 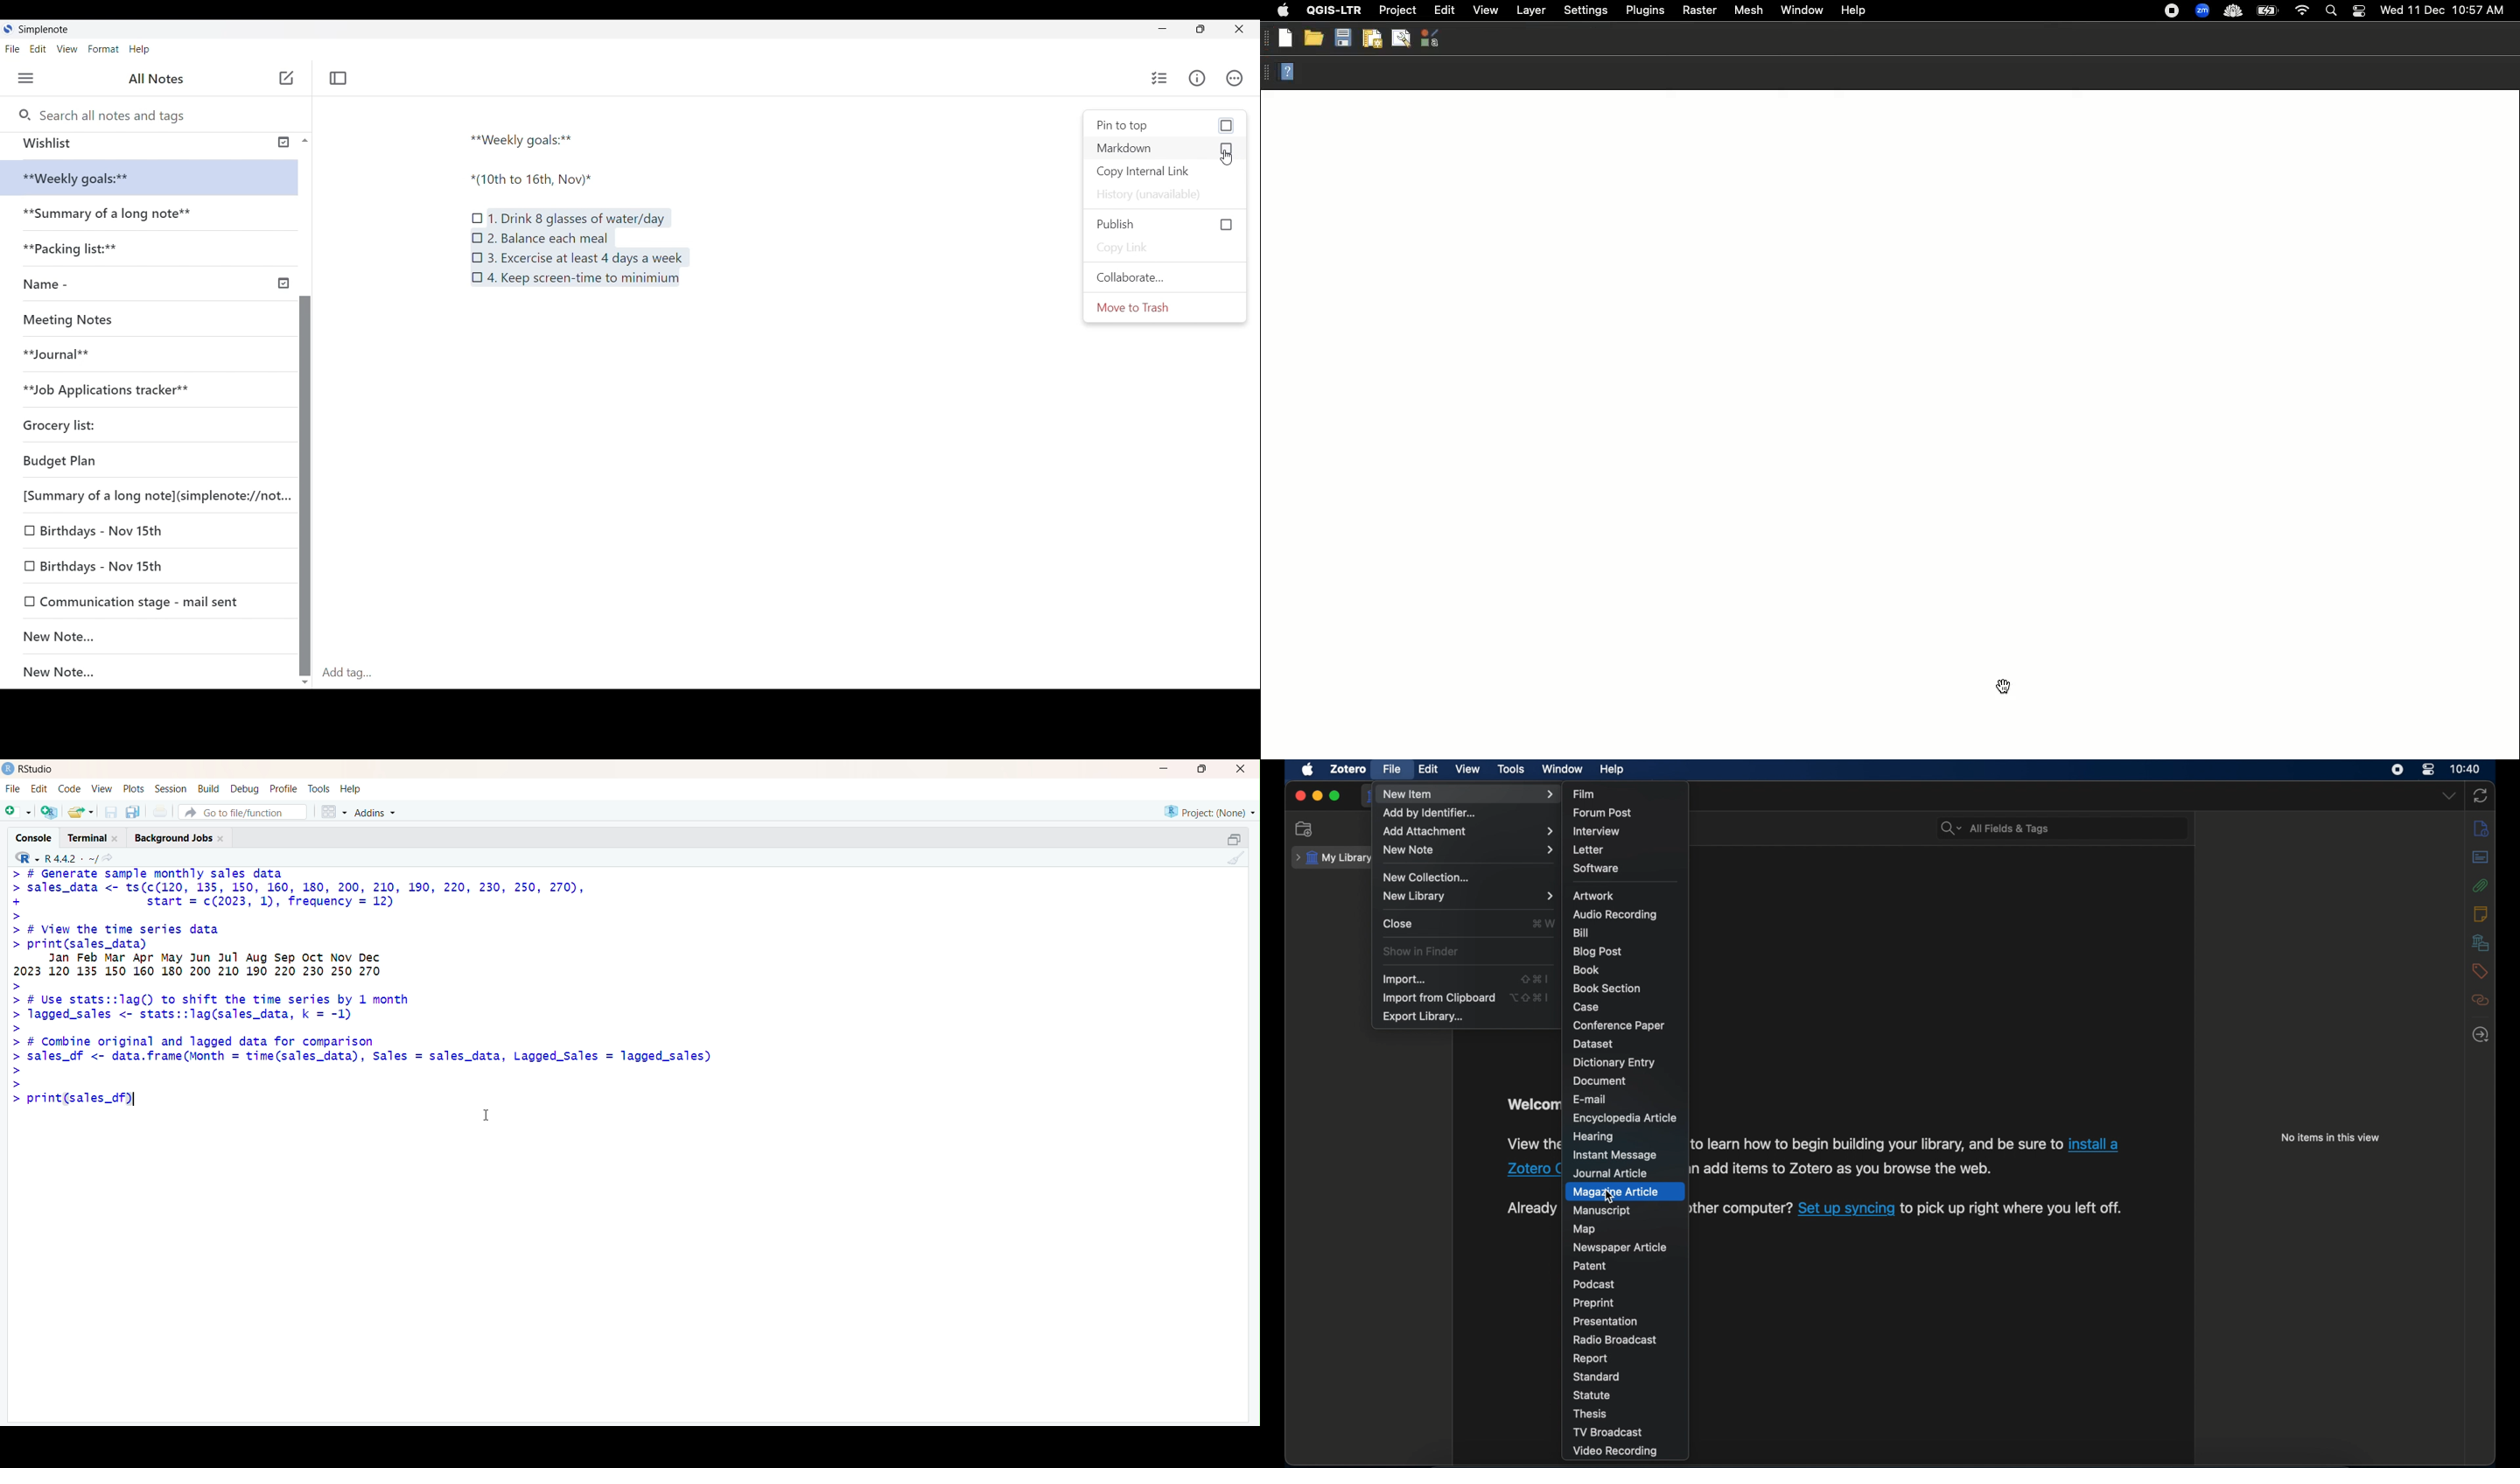 I want to click on Checklist icon, so click(x=478, y=278).